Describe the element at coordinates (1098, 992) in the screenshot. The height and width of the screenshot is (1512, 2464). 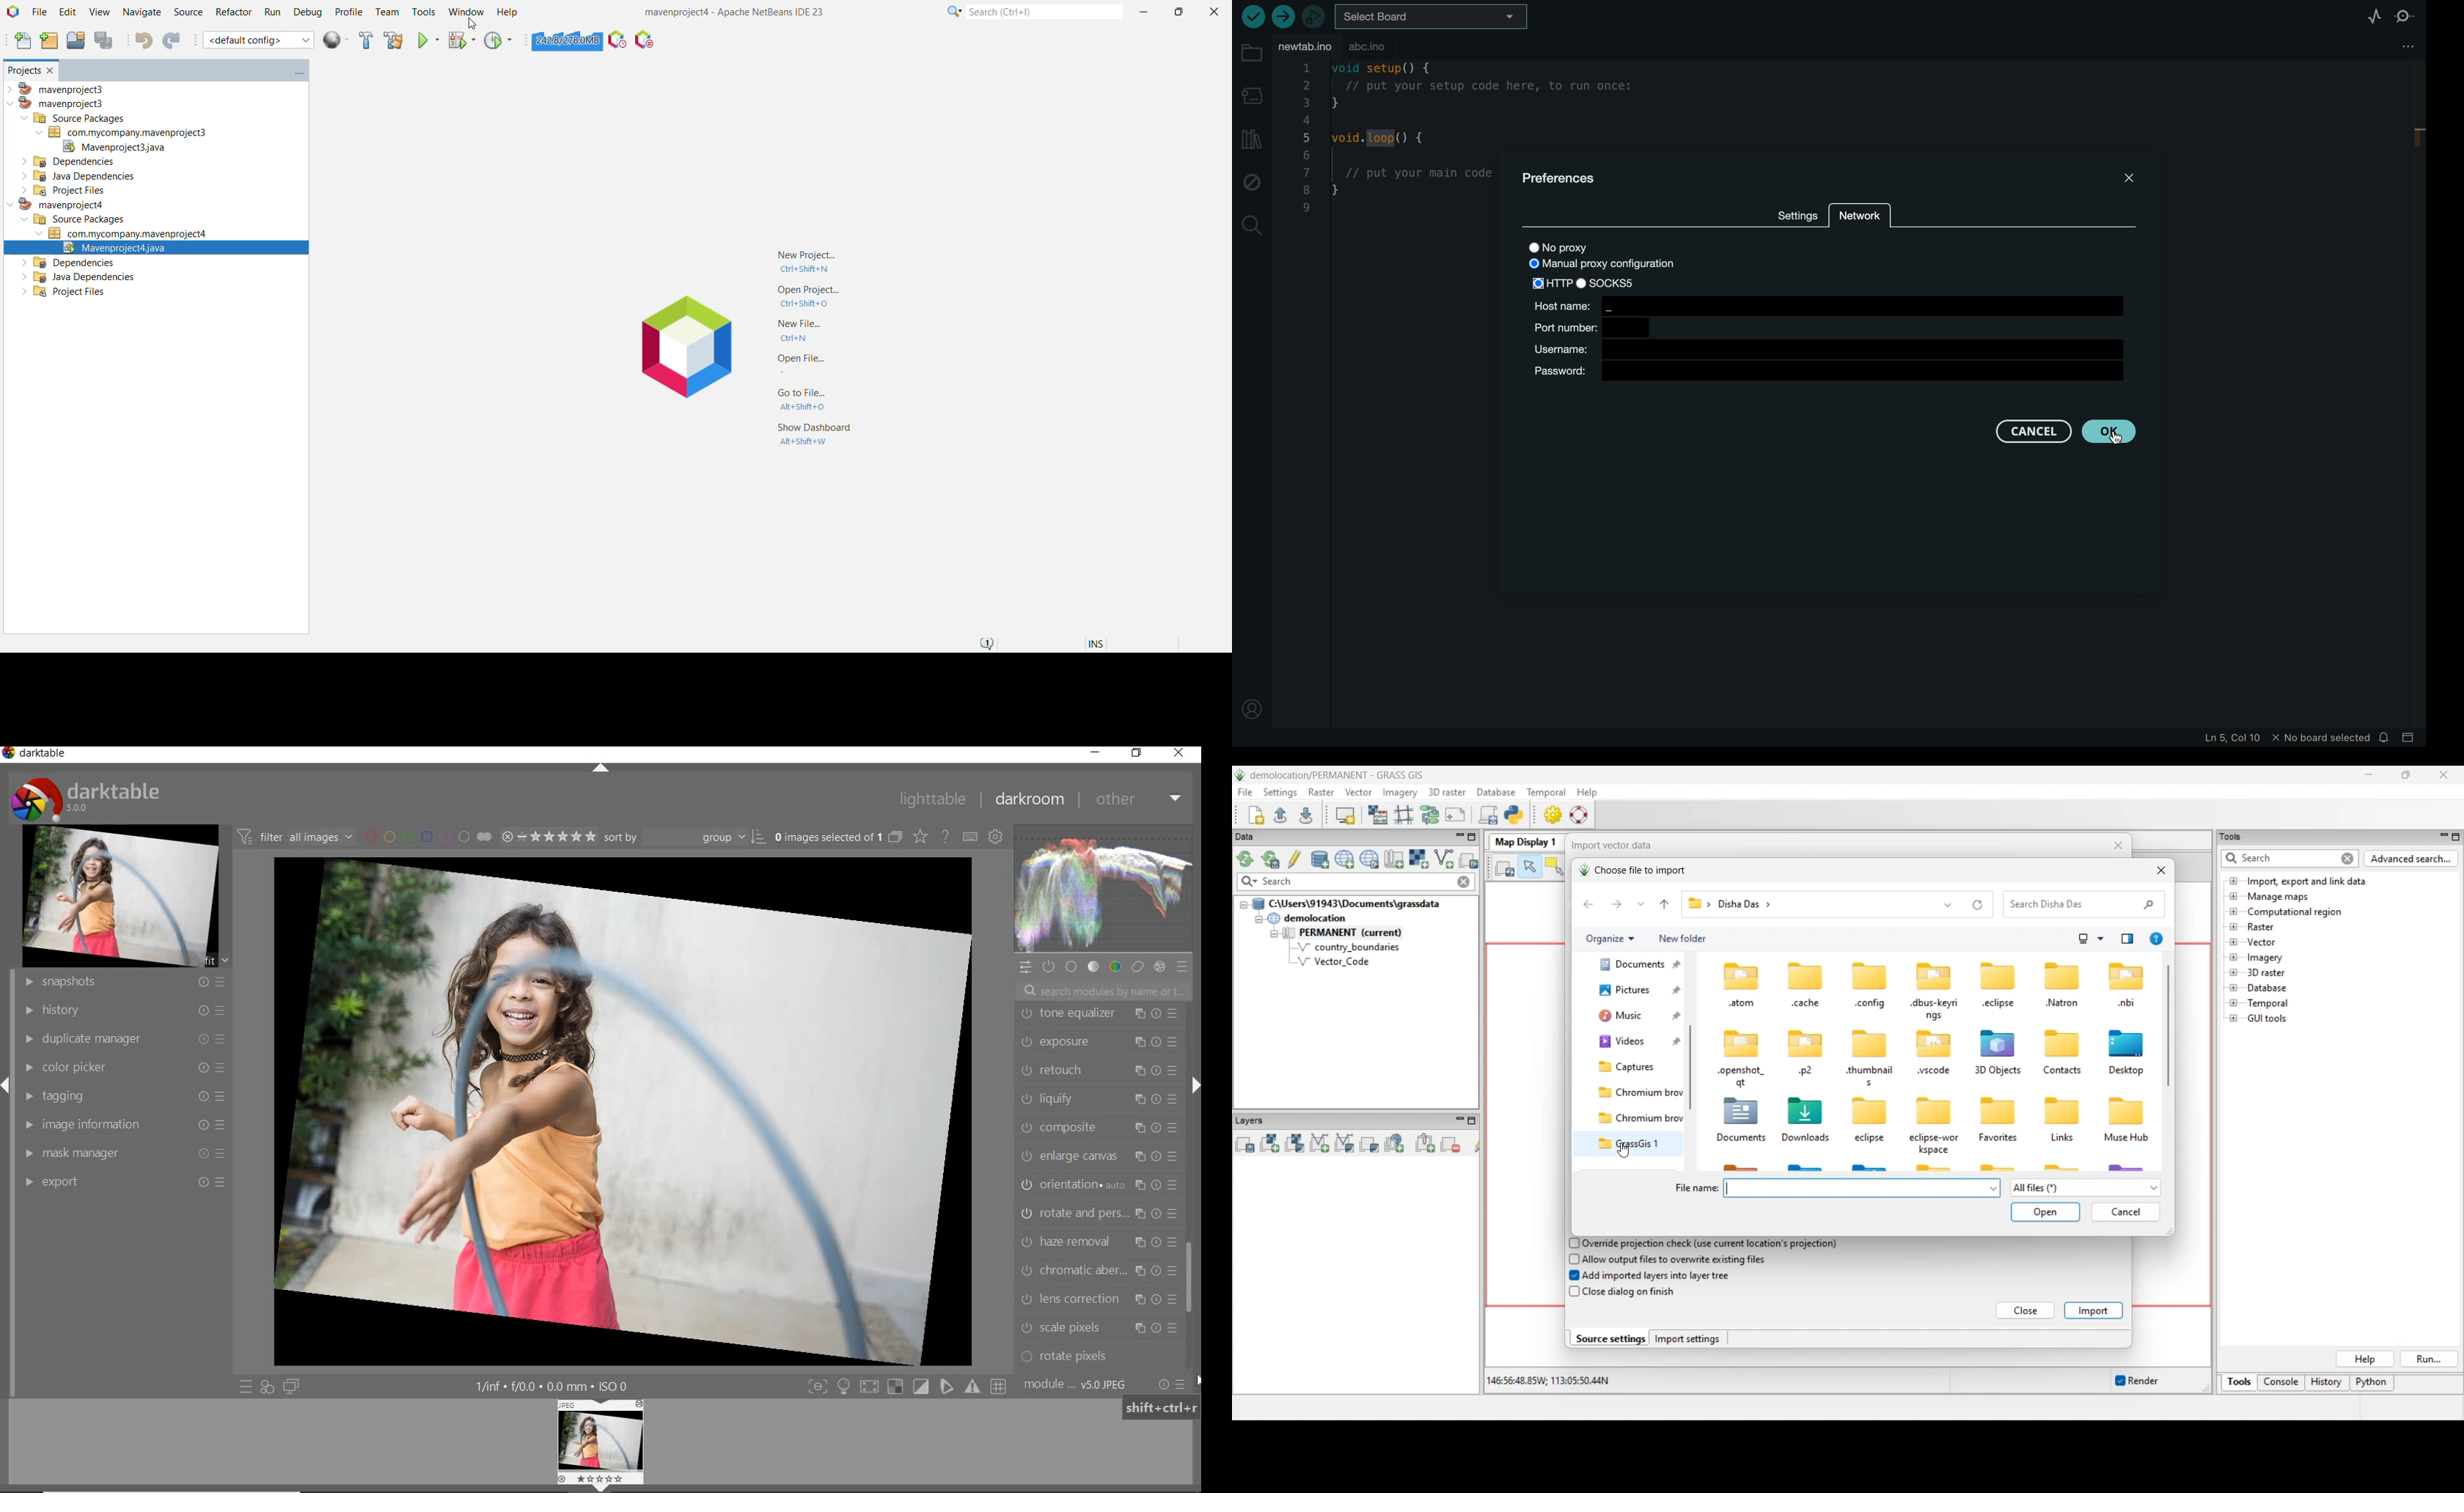
I see `search modules` at that location.